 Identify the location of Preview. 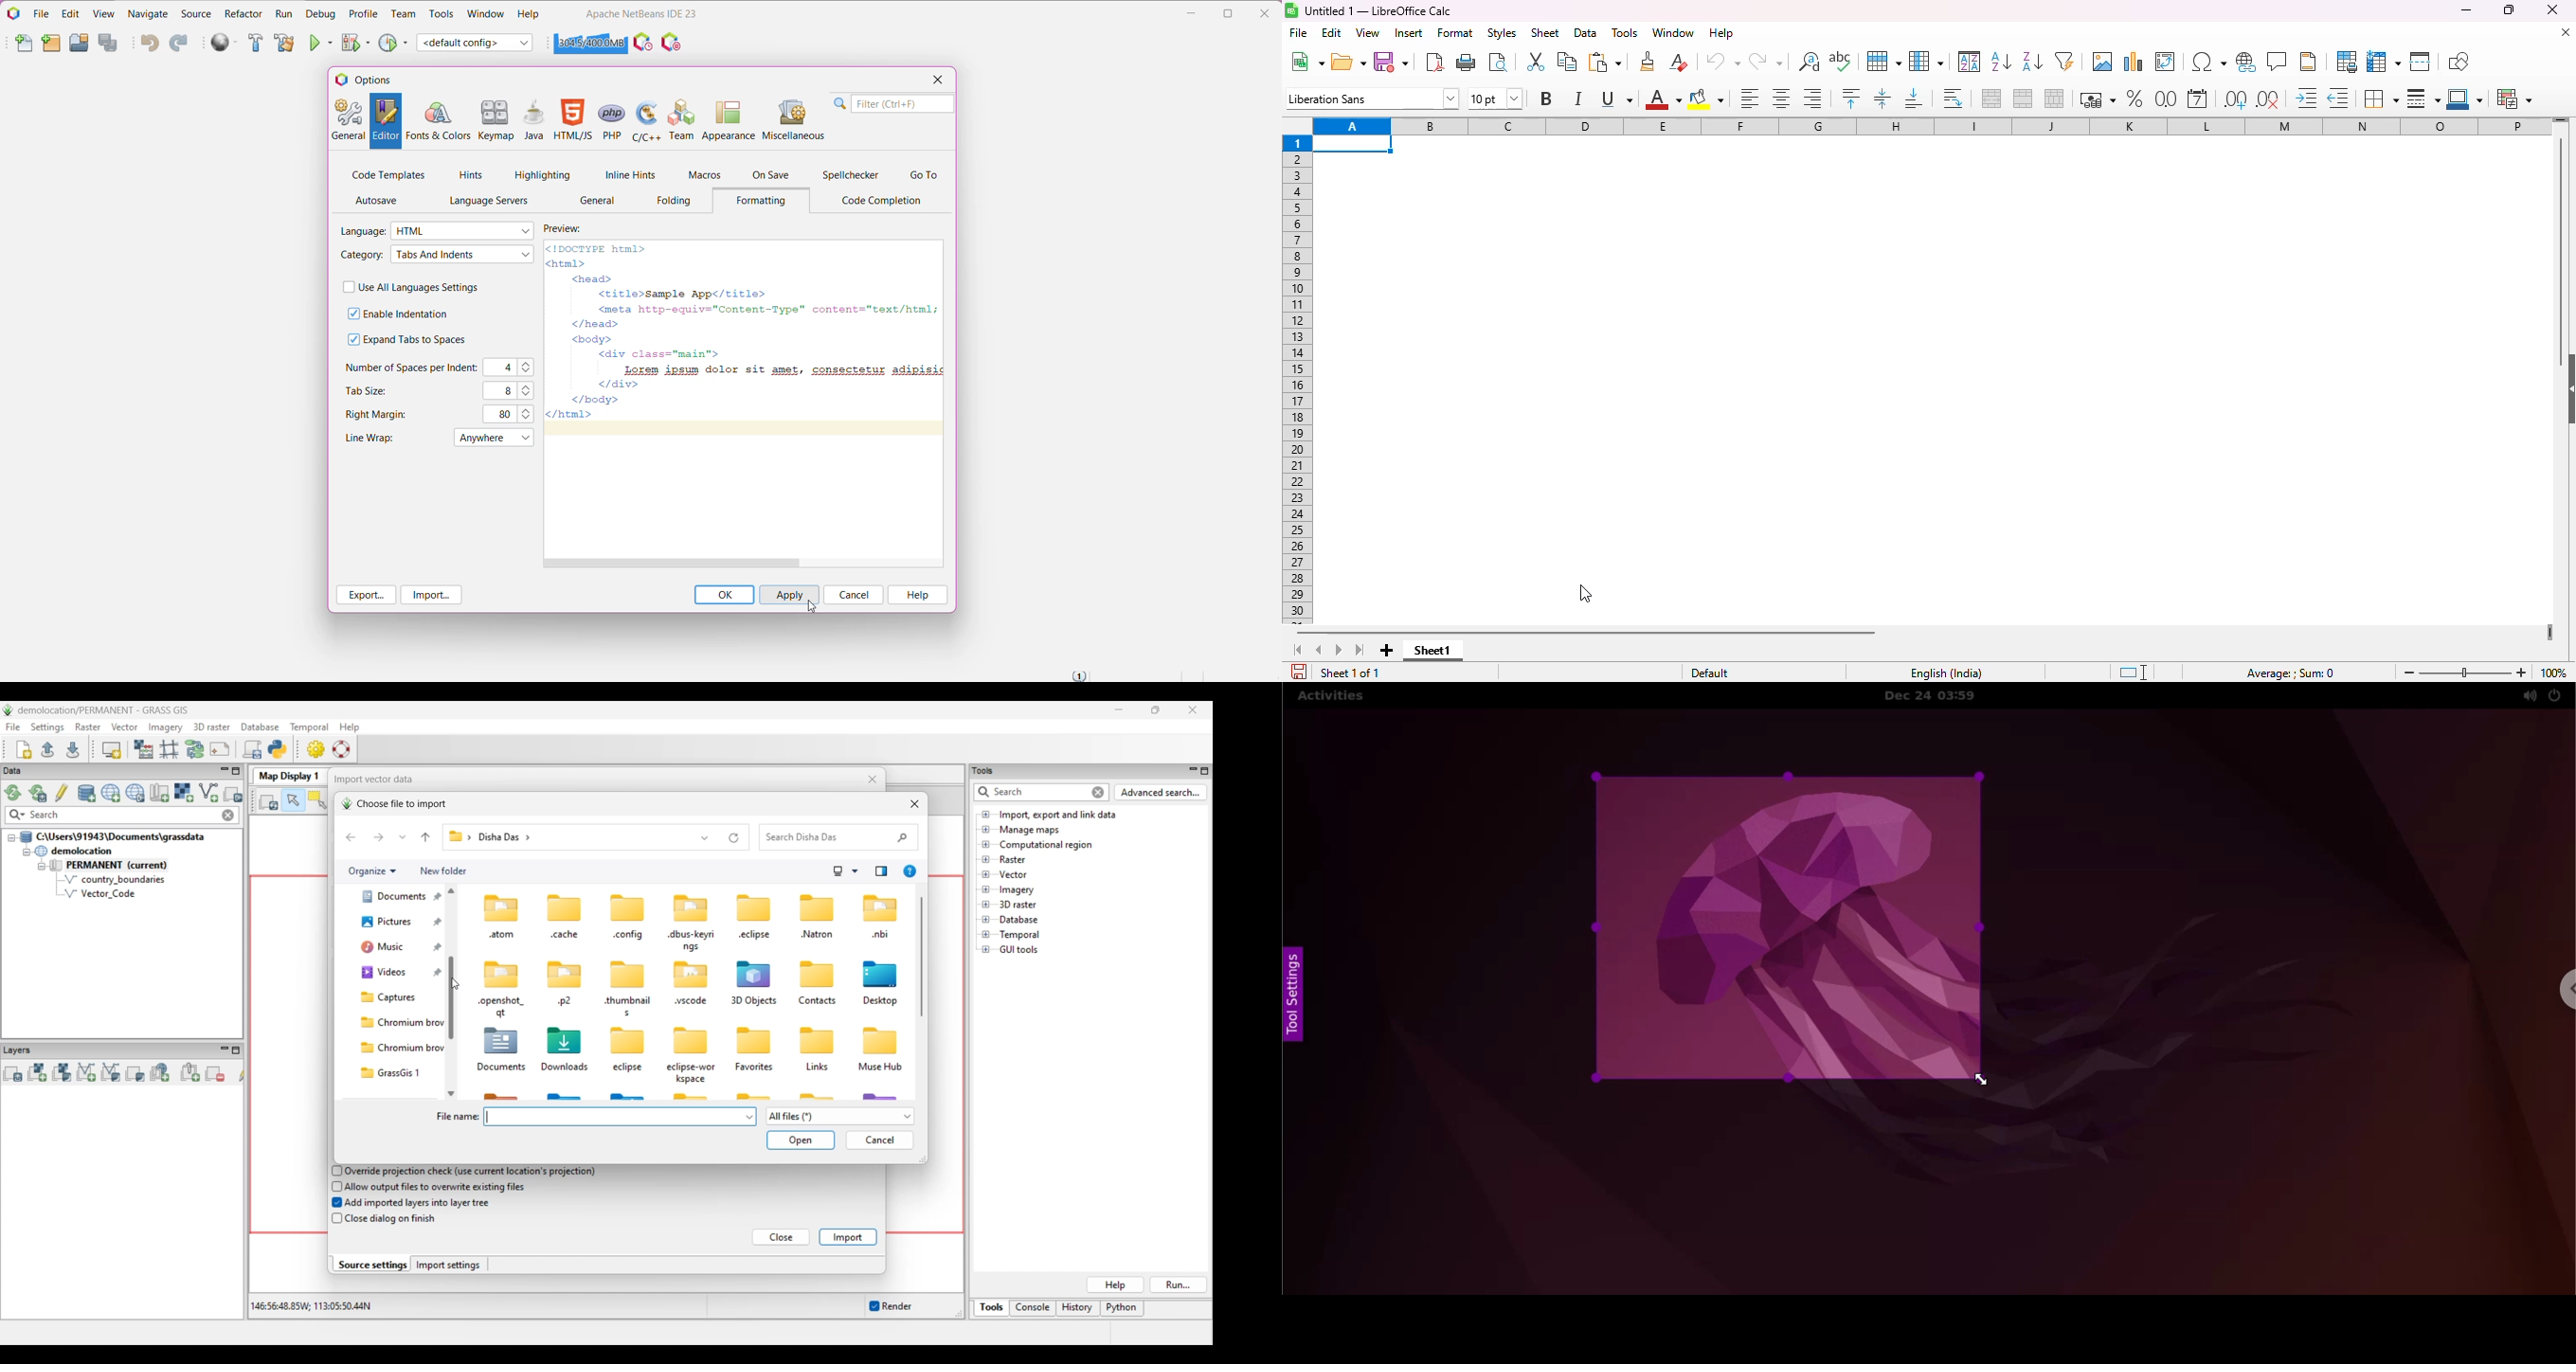
(571, 228).